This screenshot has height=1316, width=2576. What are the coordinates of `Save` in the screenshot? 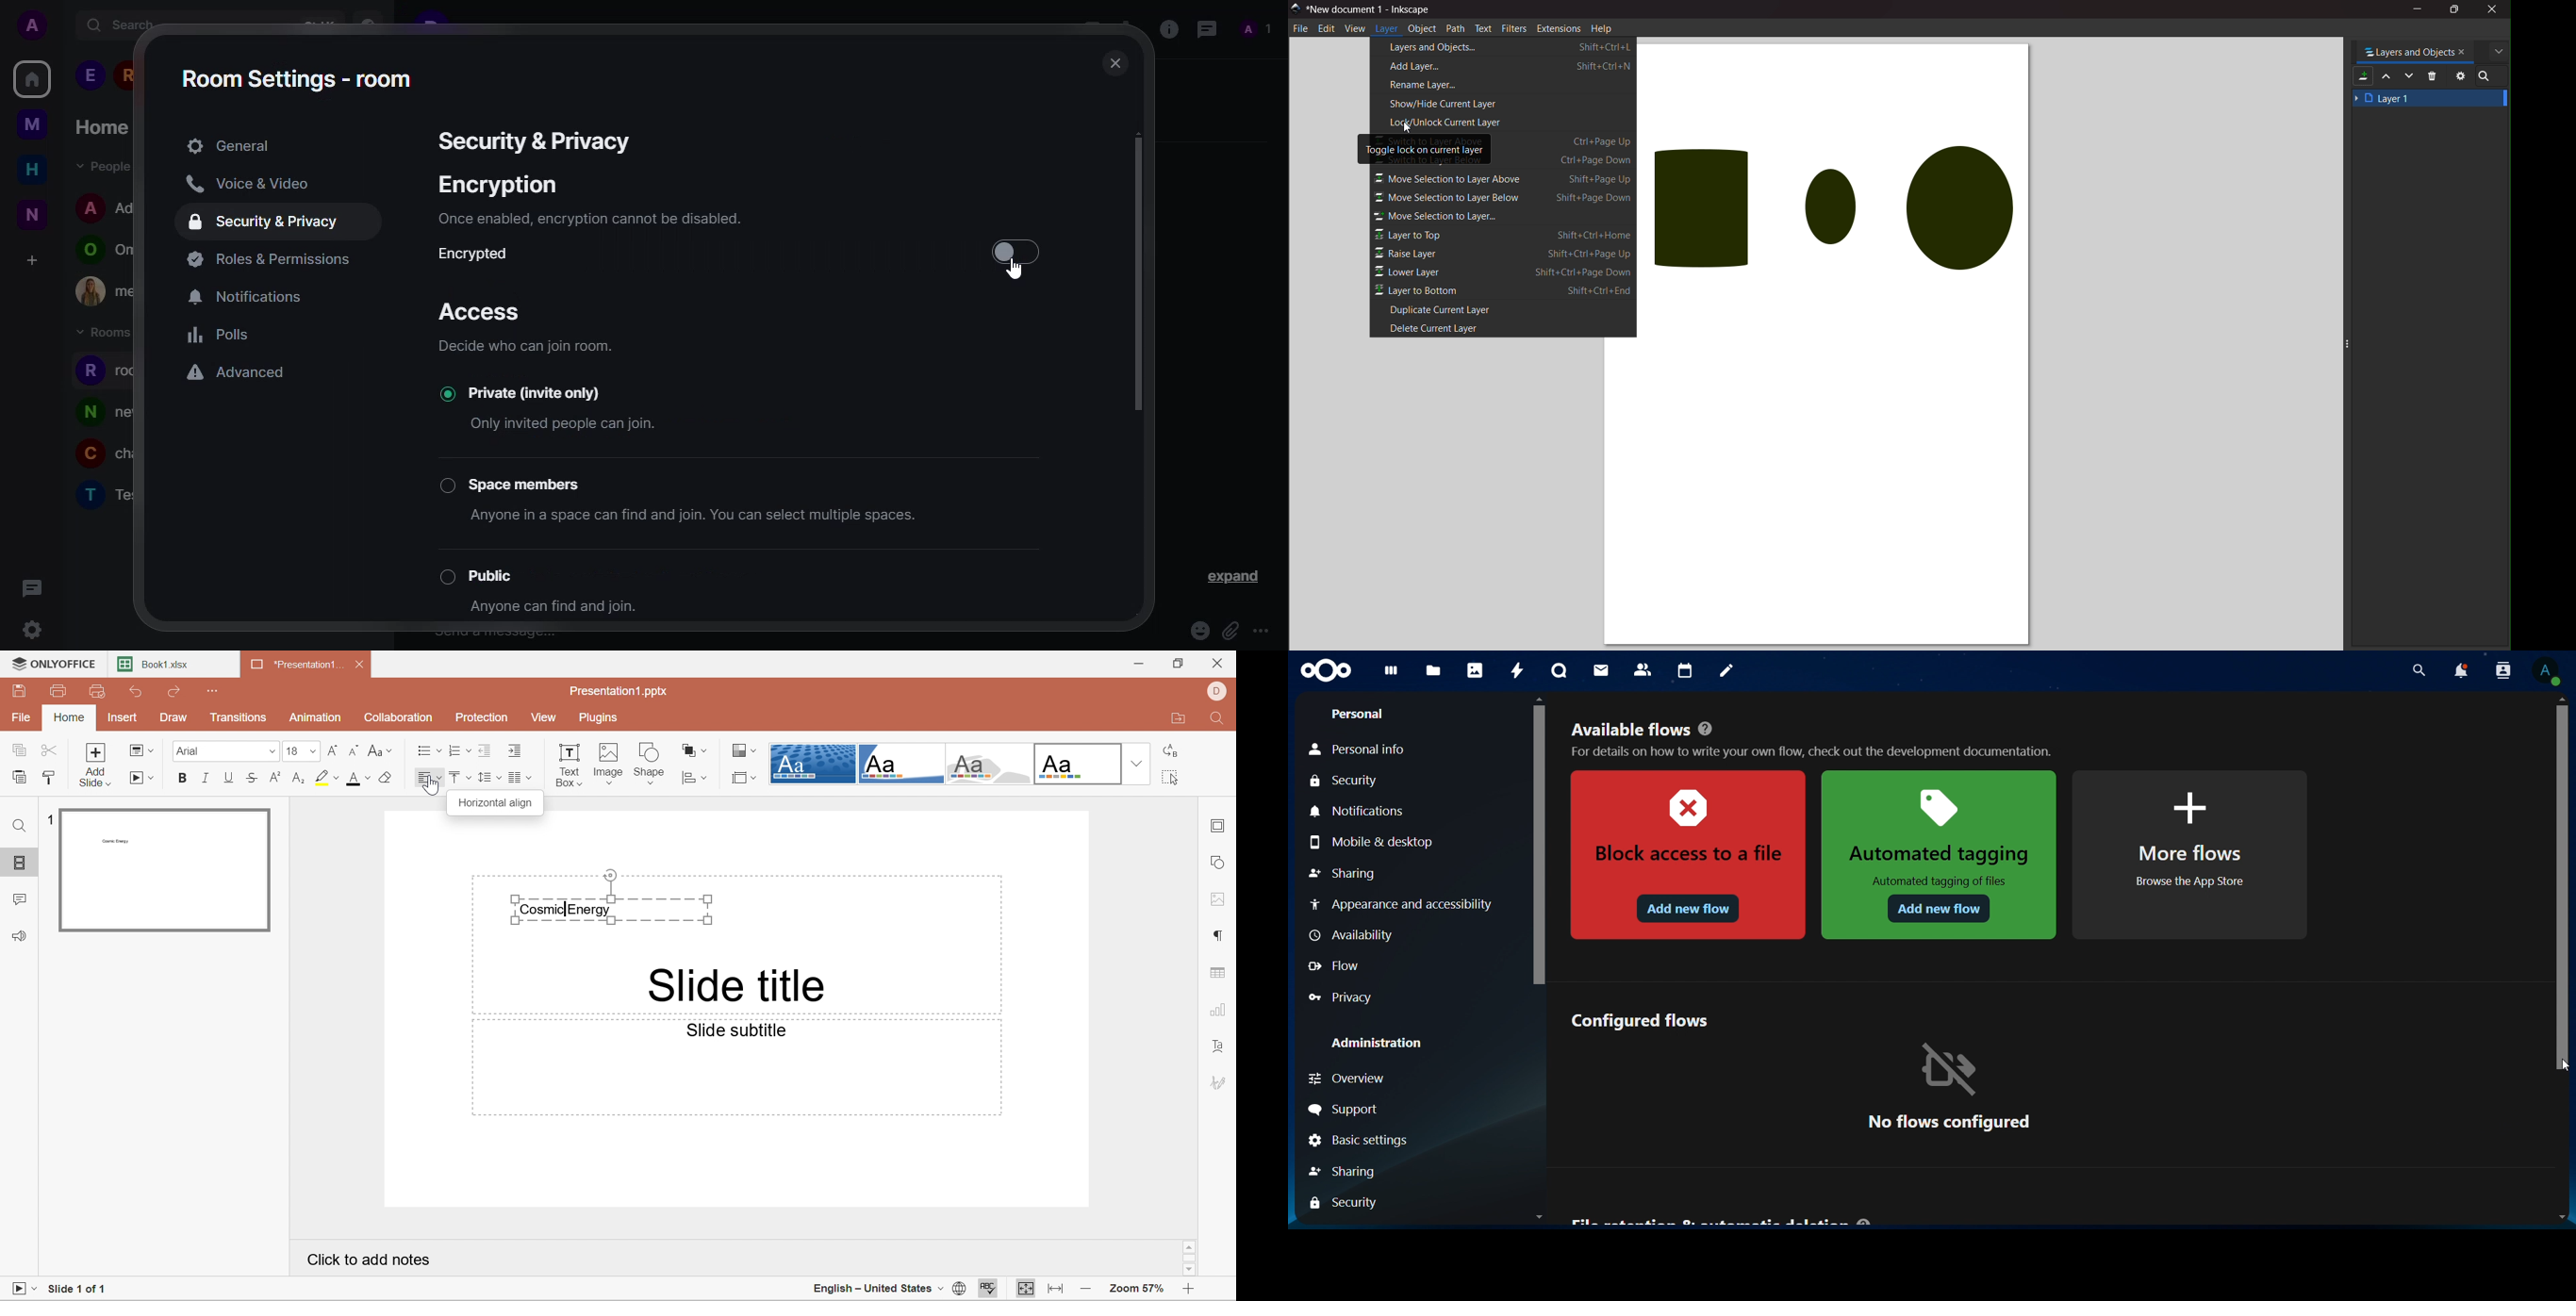 It's located at (20, 690).